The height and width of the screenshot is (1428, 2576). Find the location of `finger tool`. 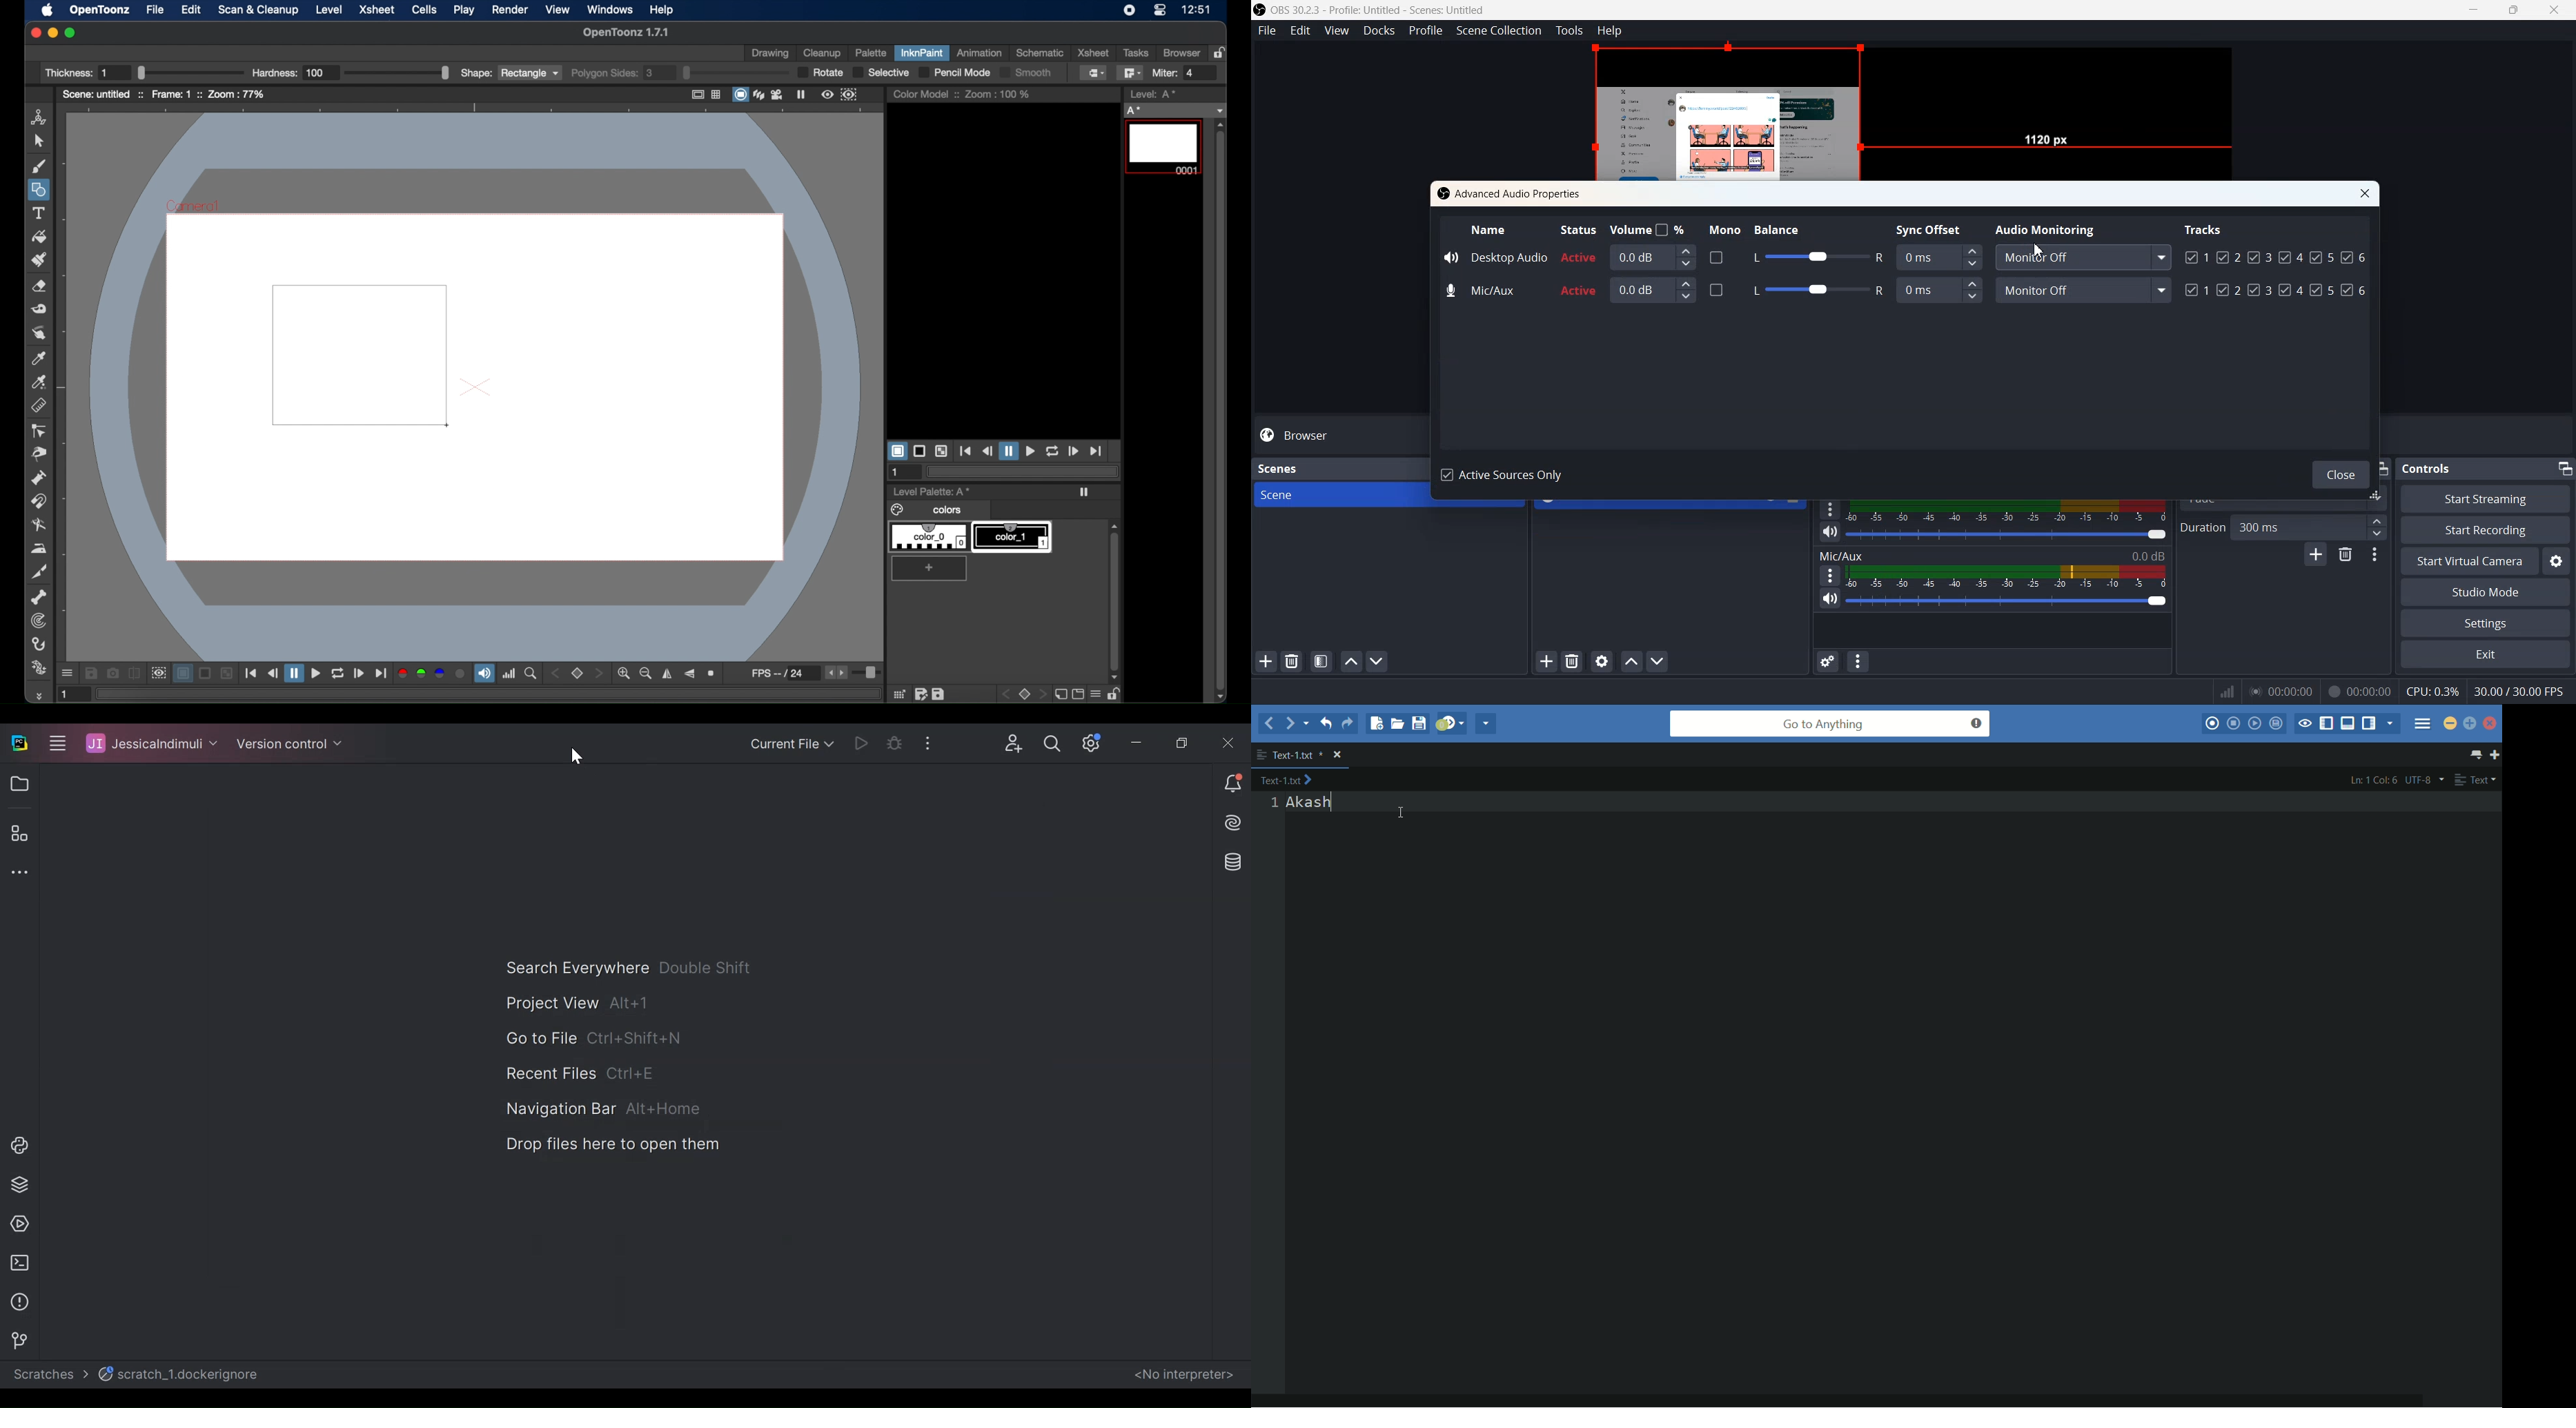

finger tool is located at coordinates (39, 333).